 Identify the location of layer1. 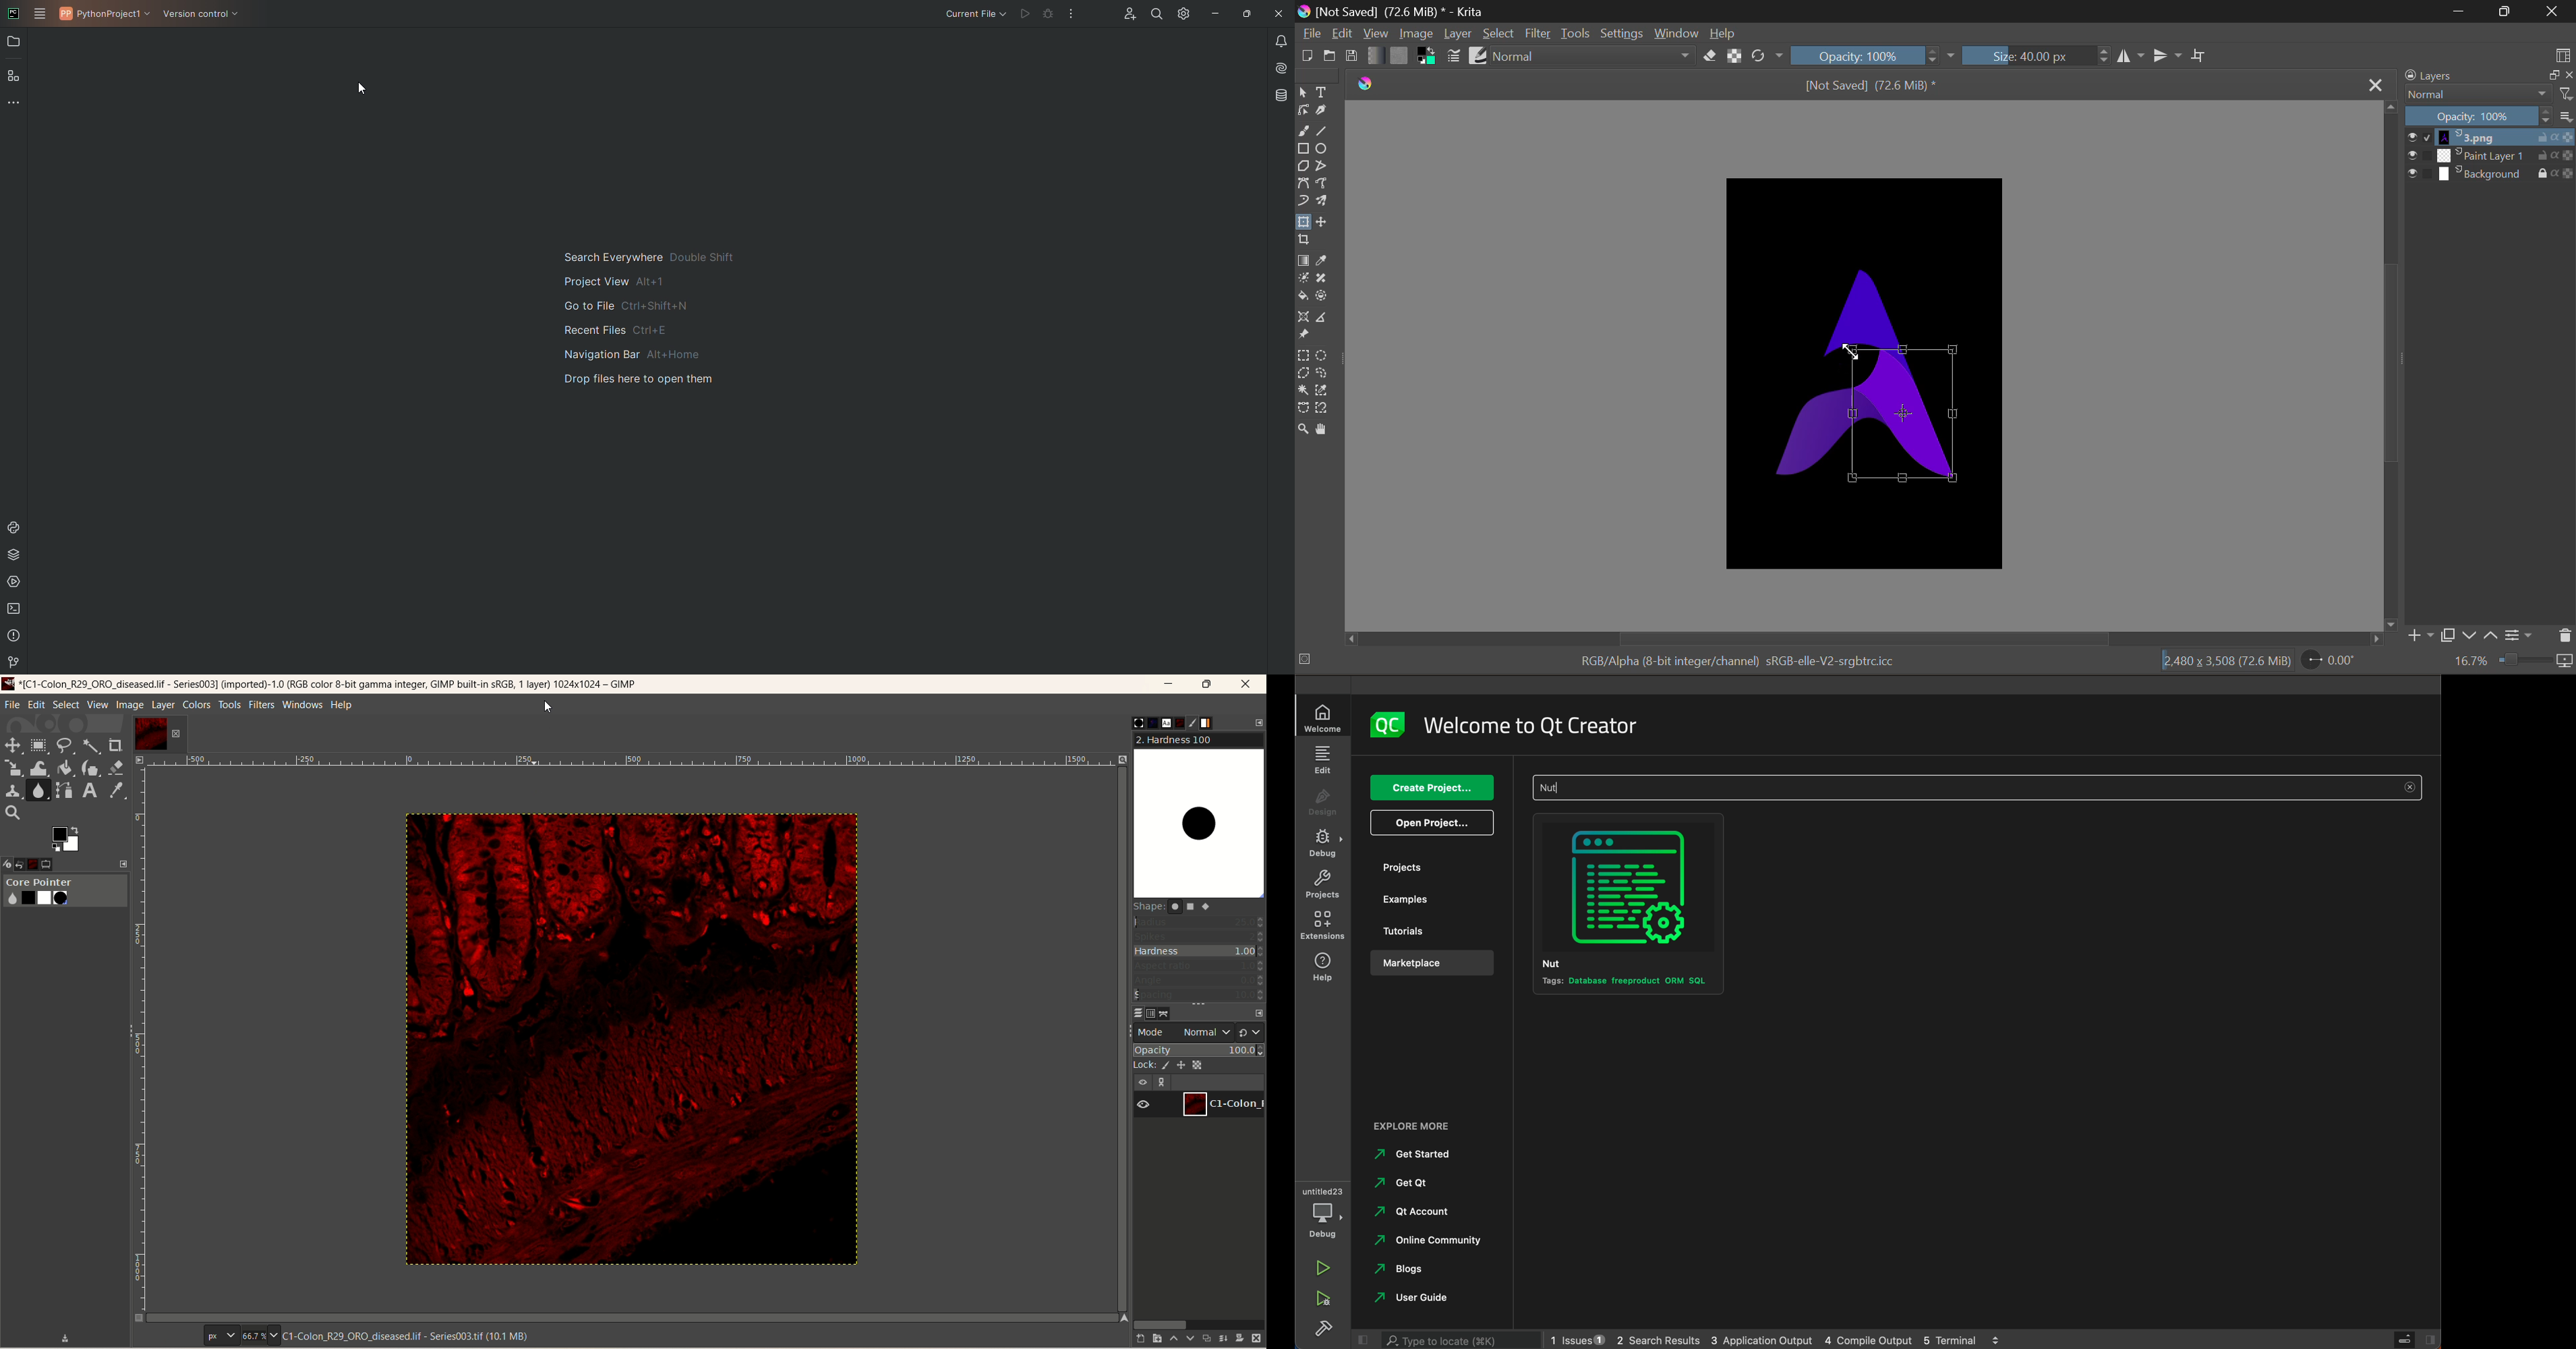
(159, 734).